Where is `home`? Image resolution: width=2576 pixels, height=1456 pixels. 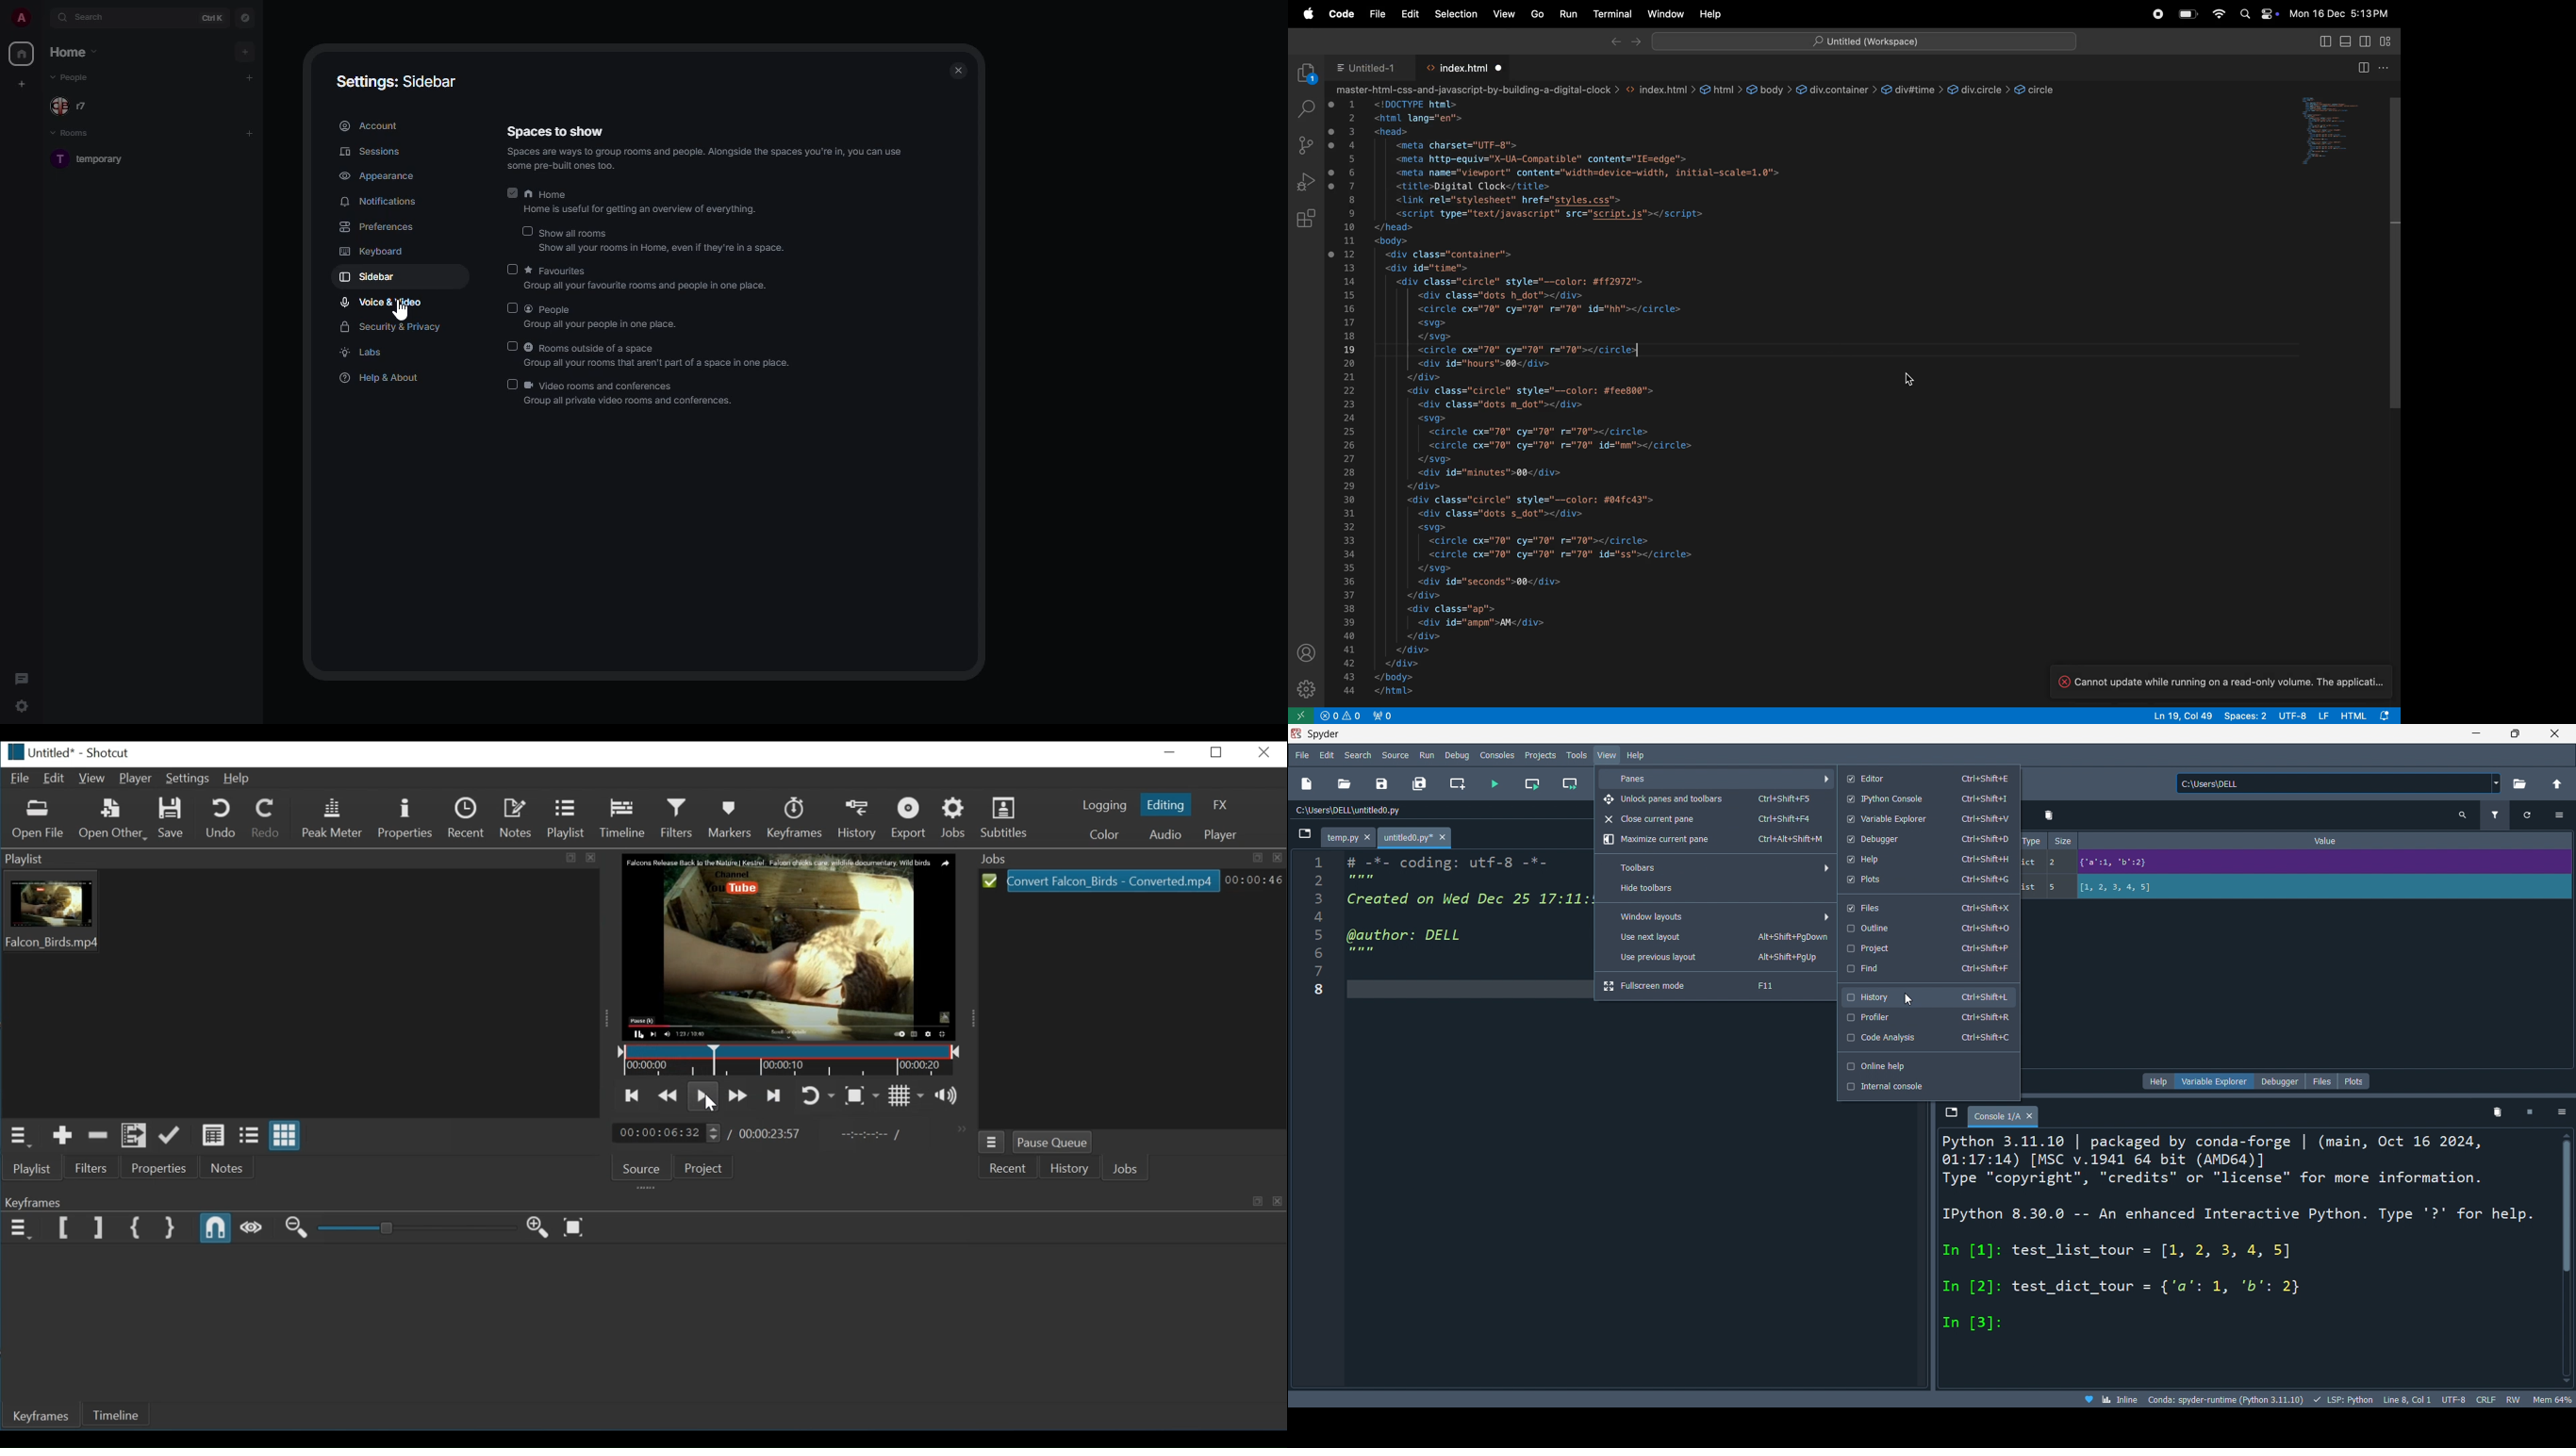
home is located at coordinates (648, 202).